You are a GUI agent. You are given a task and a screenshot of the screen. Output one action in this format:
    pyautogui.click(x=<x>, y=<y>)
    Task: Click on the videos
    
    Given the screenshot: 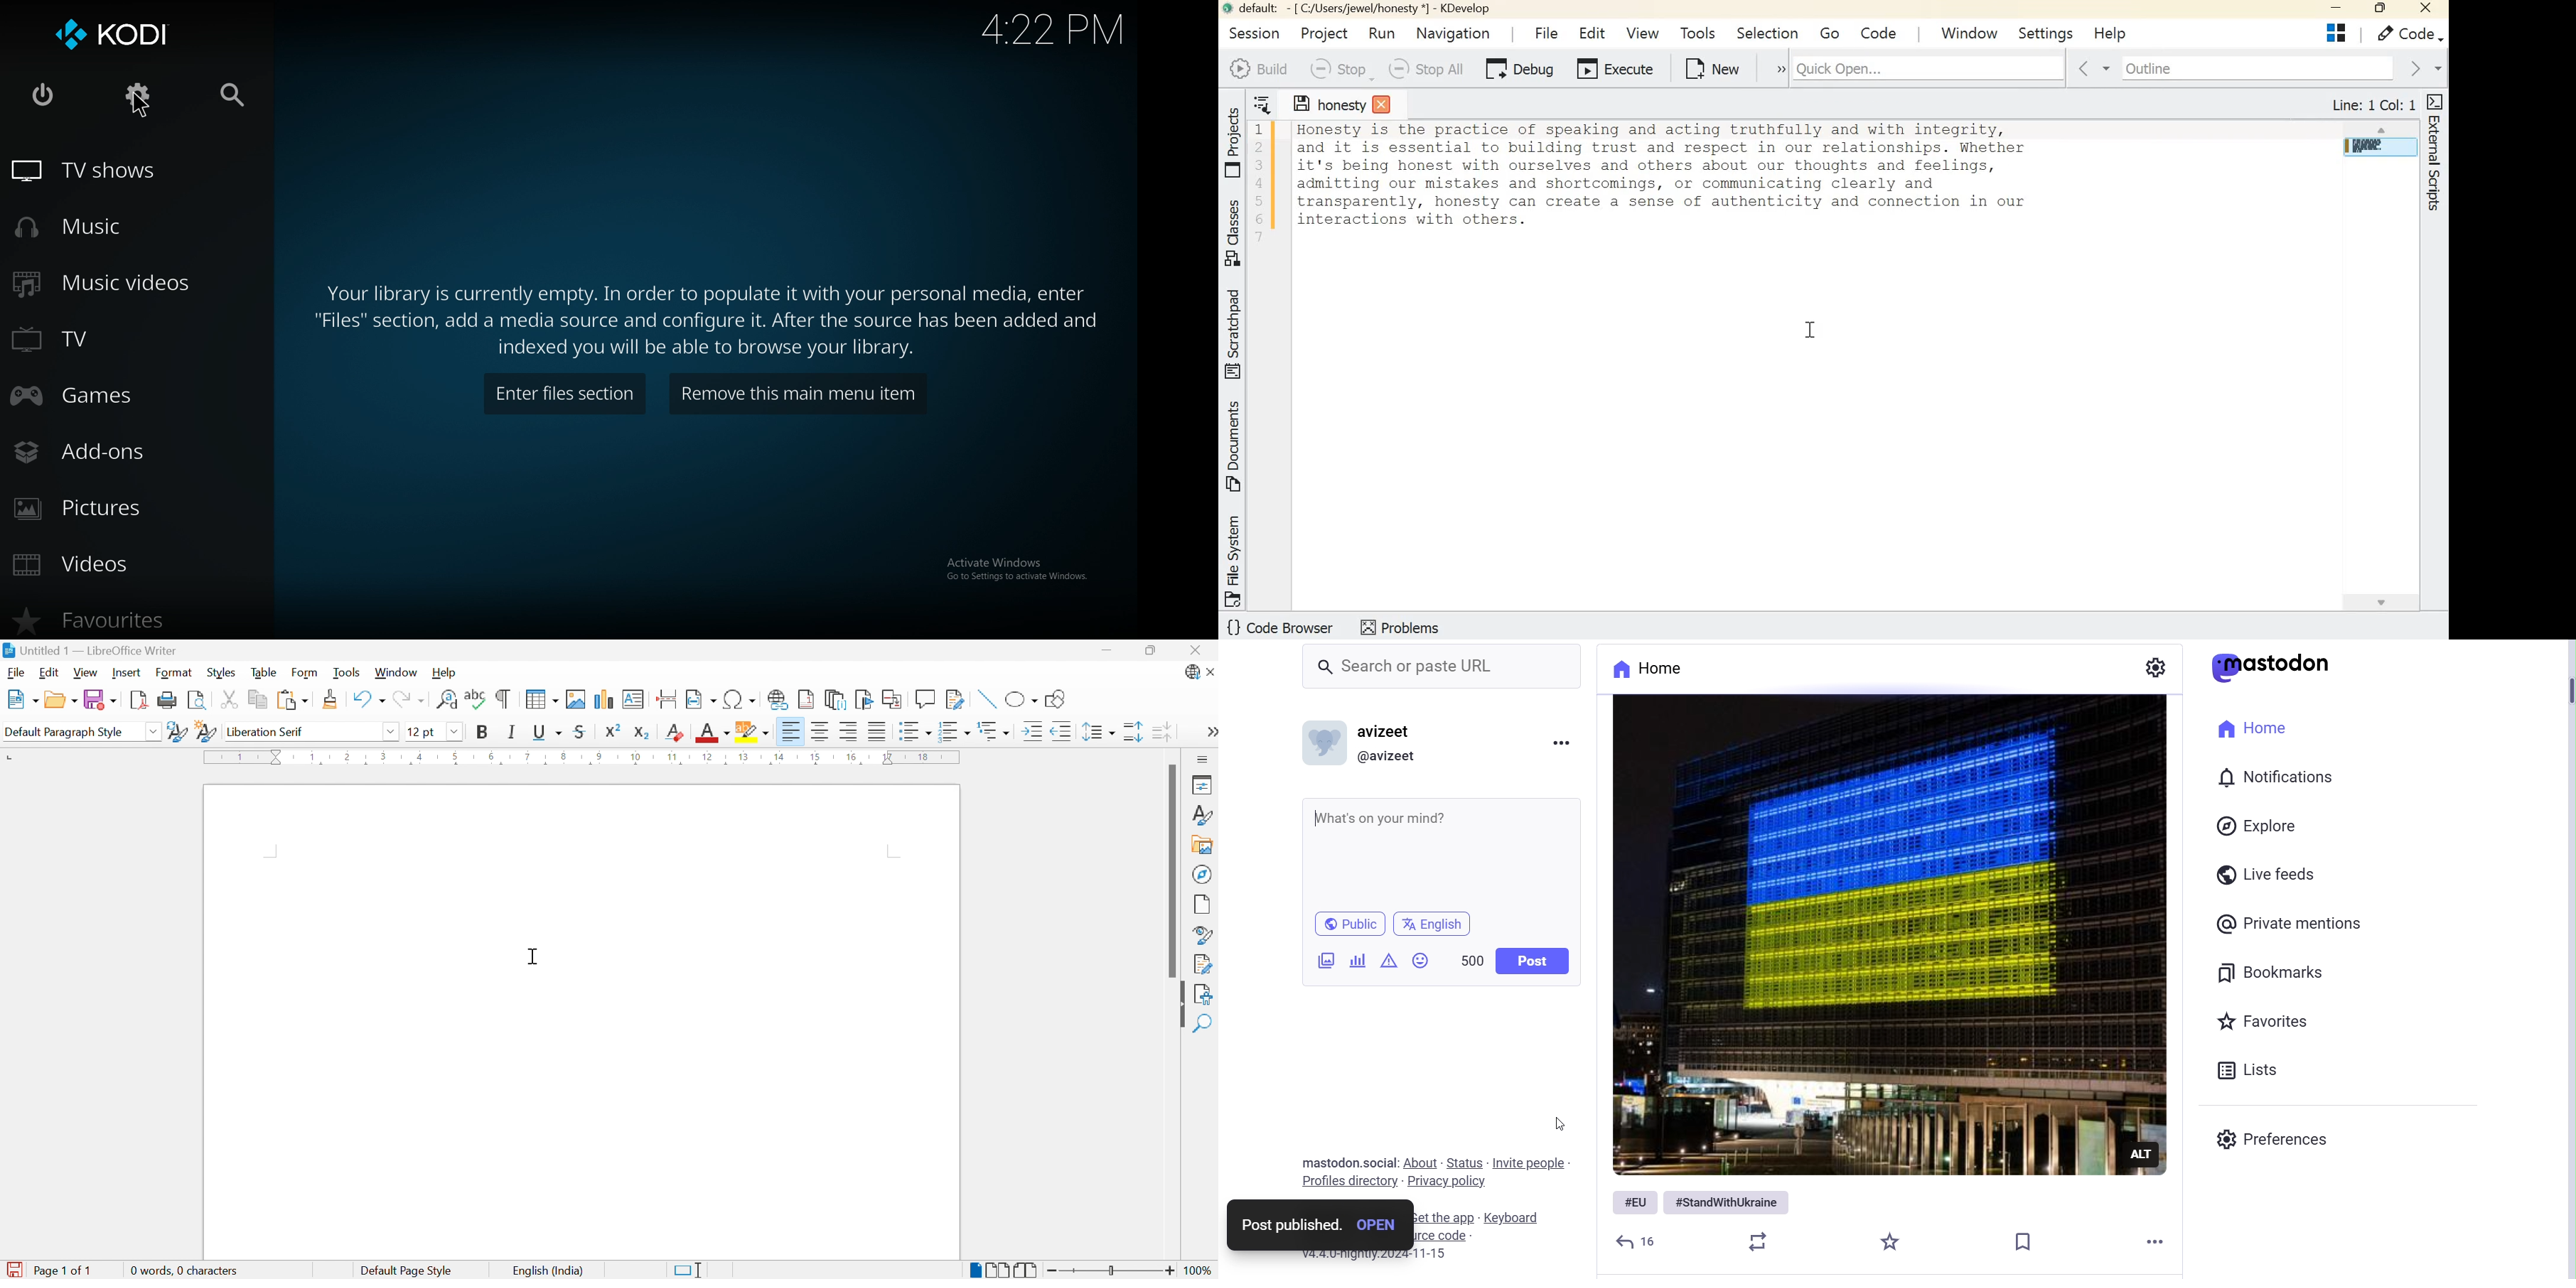 What is the action you would take?
    pyautogui.click(x=130, y=565)
    